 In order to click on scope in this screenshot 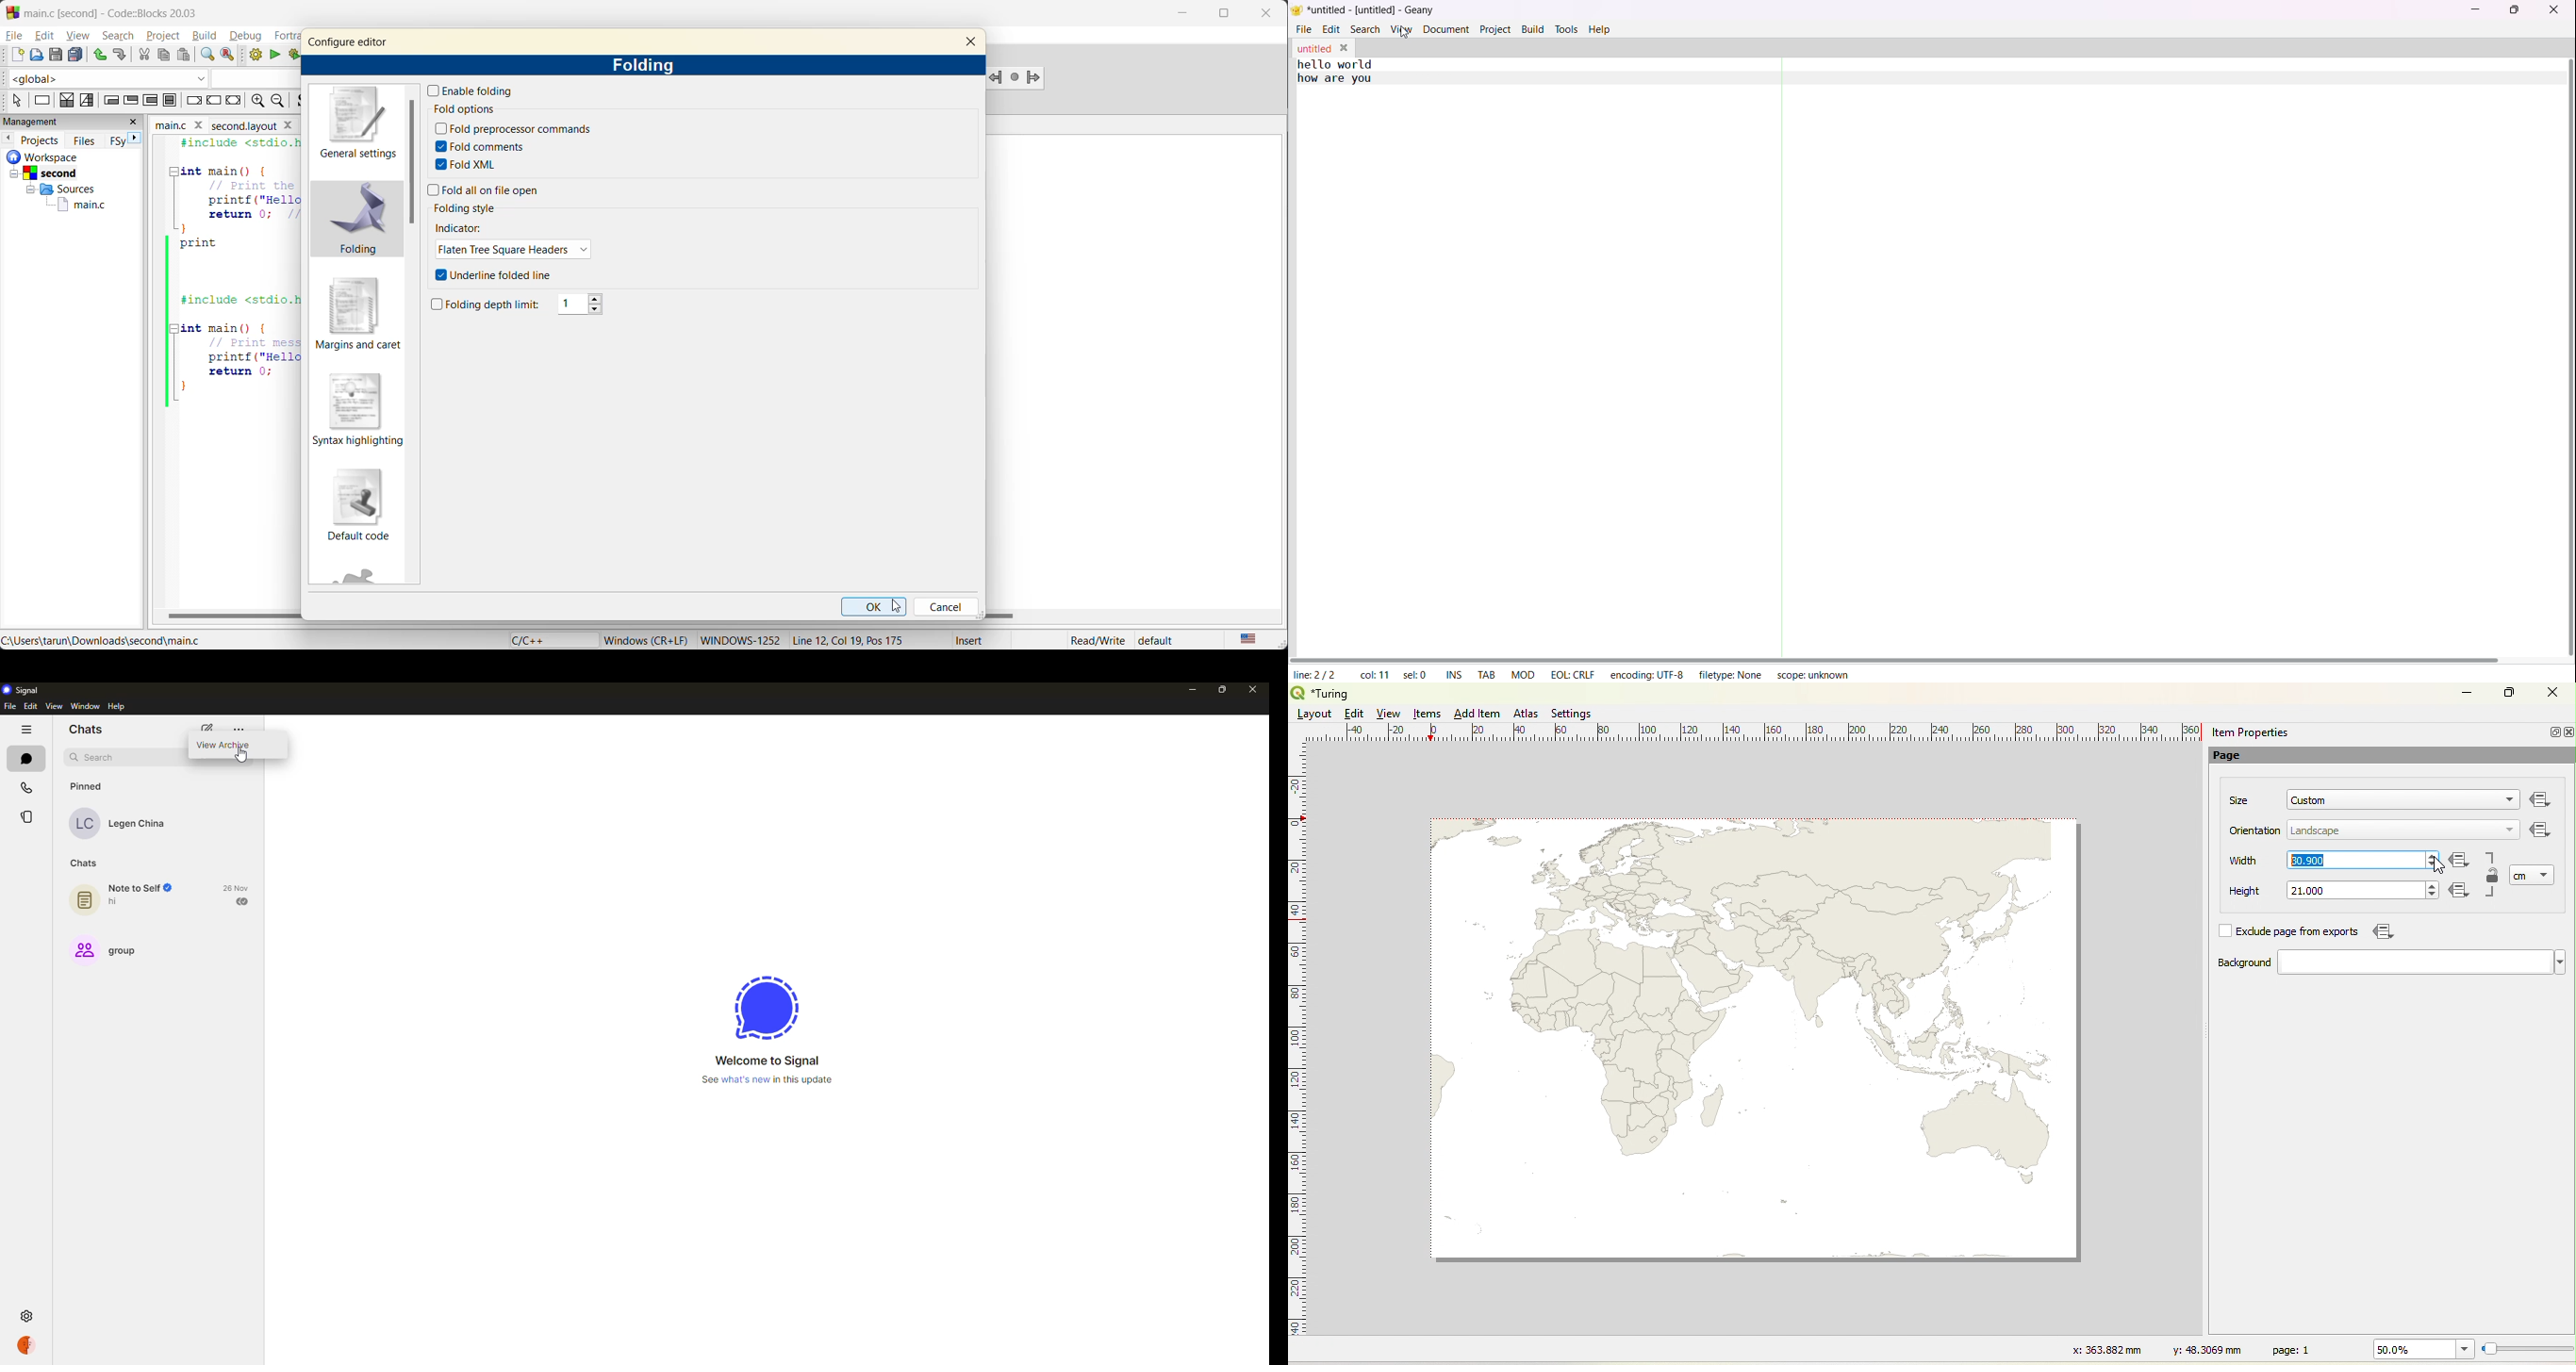, I will do `click(1813, 675)`.